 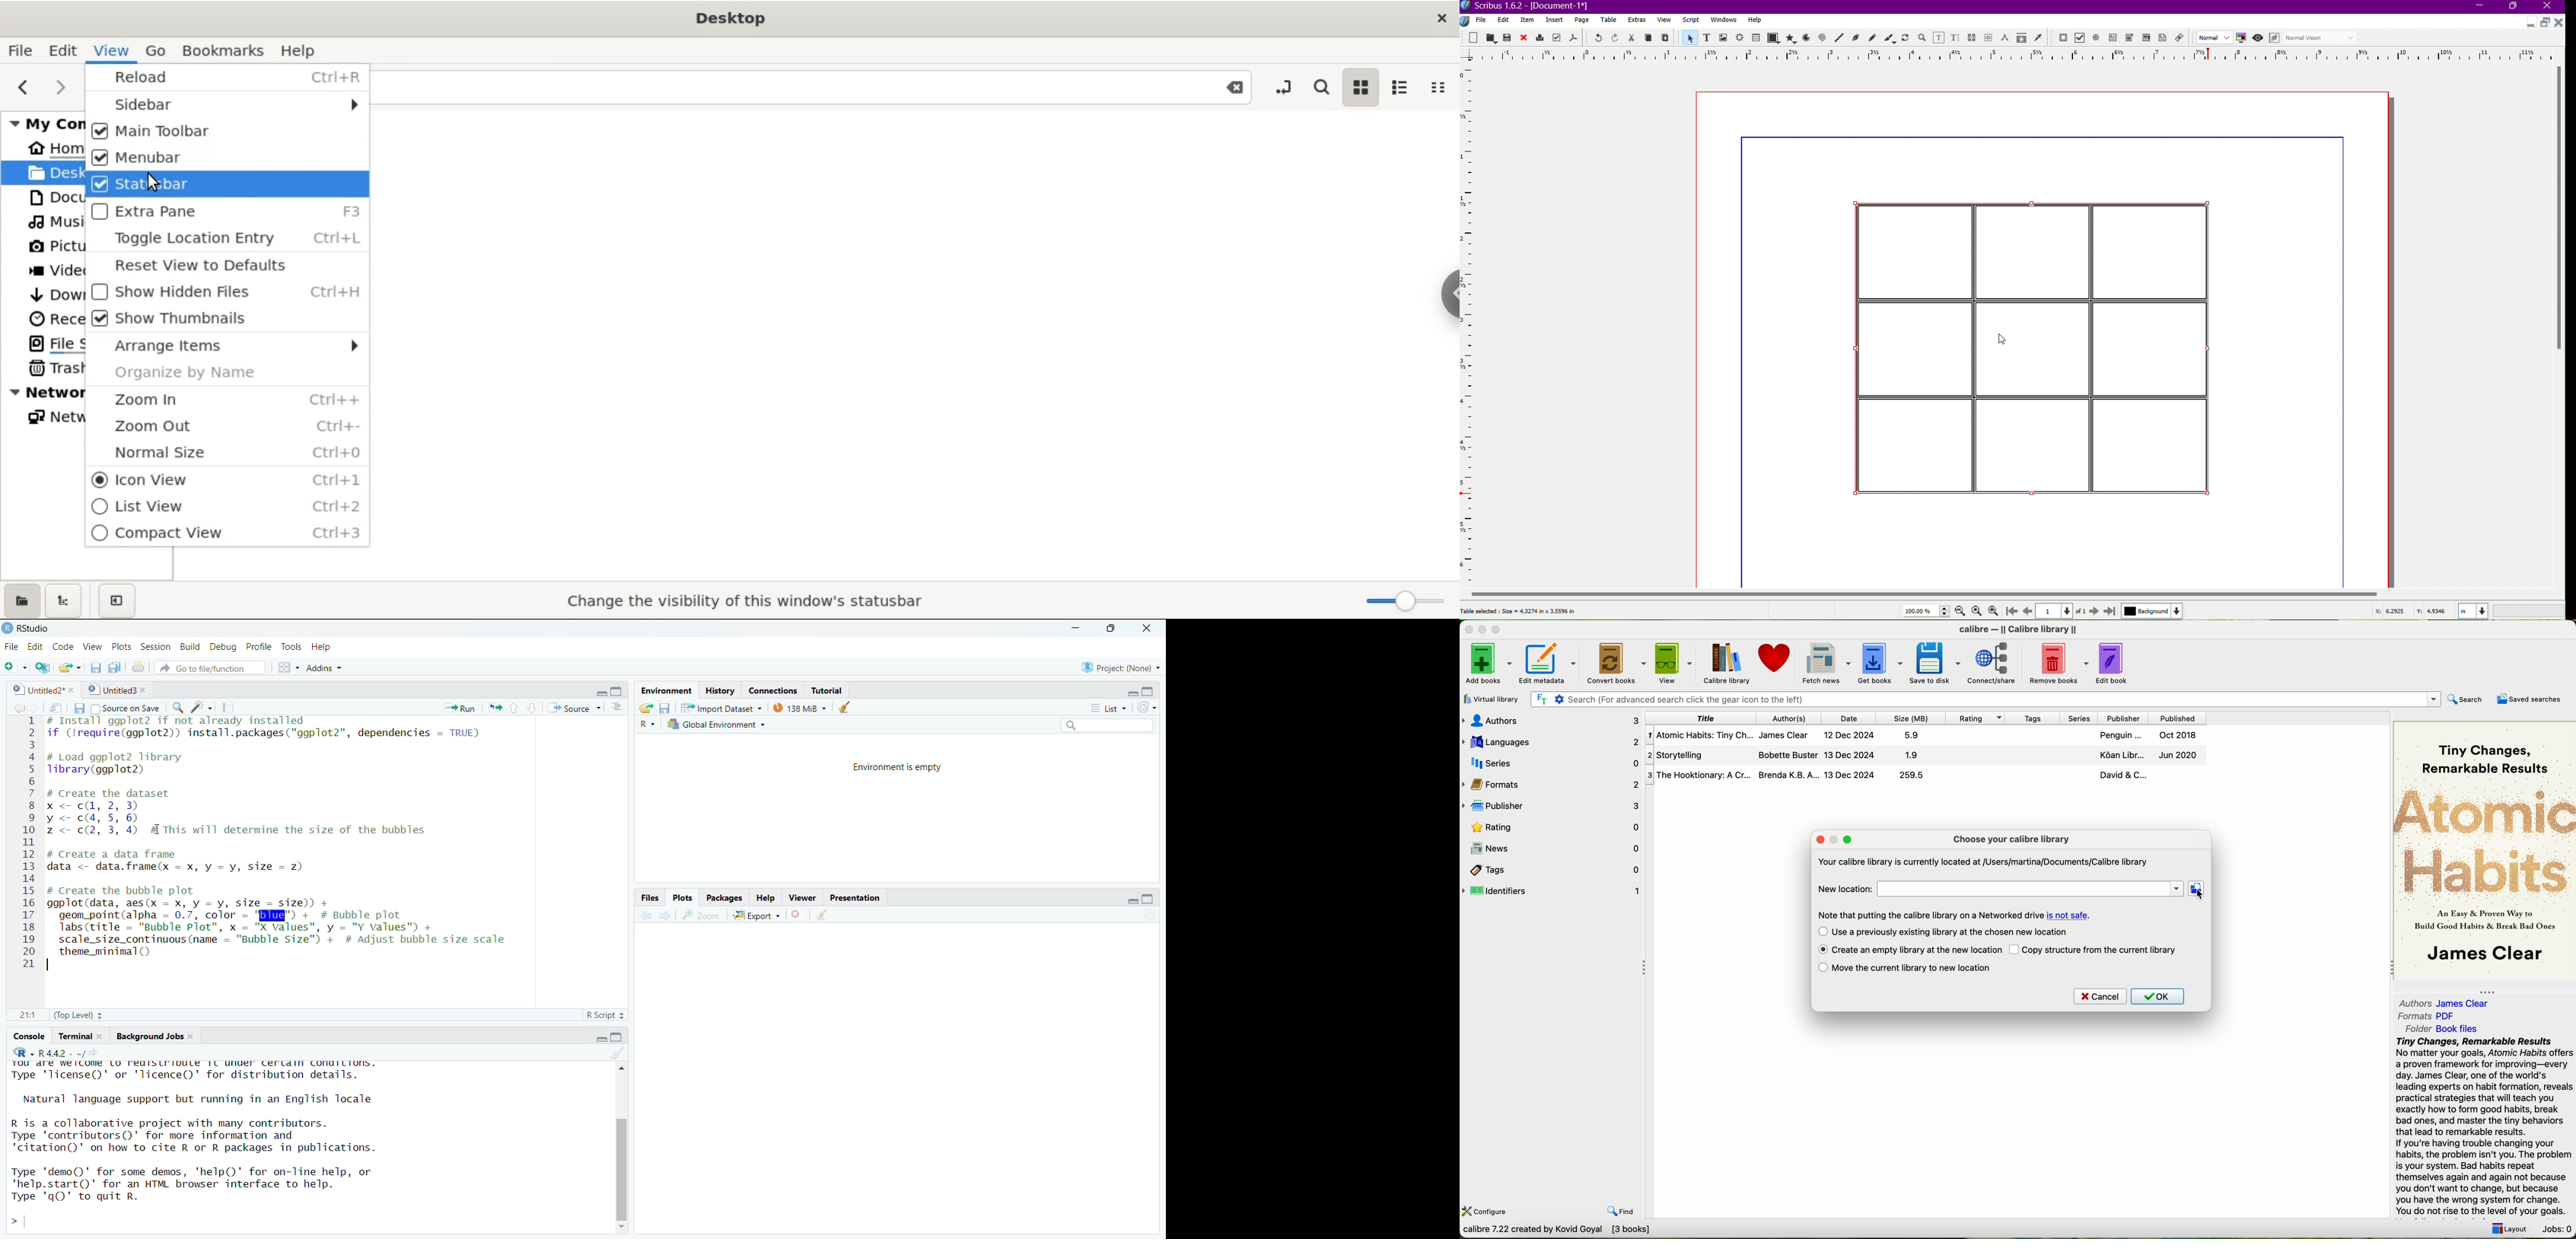 I want to click on Freehand Line, so click(x=1873, y=37).